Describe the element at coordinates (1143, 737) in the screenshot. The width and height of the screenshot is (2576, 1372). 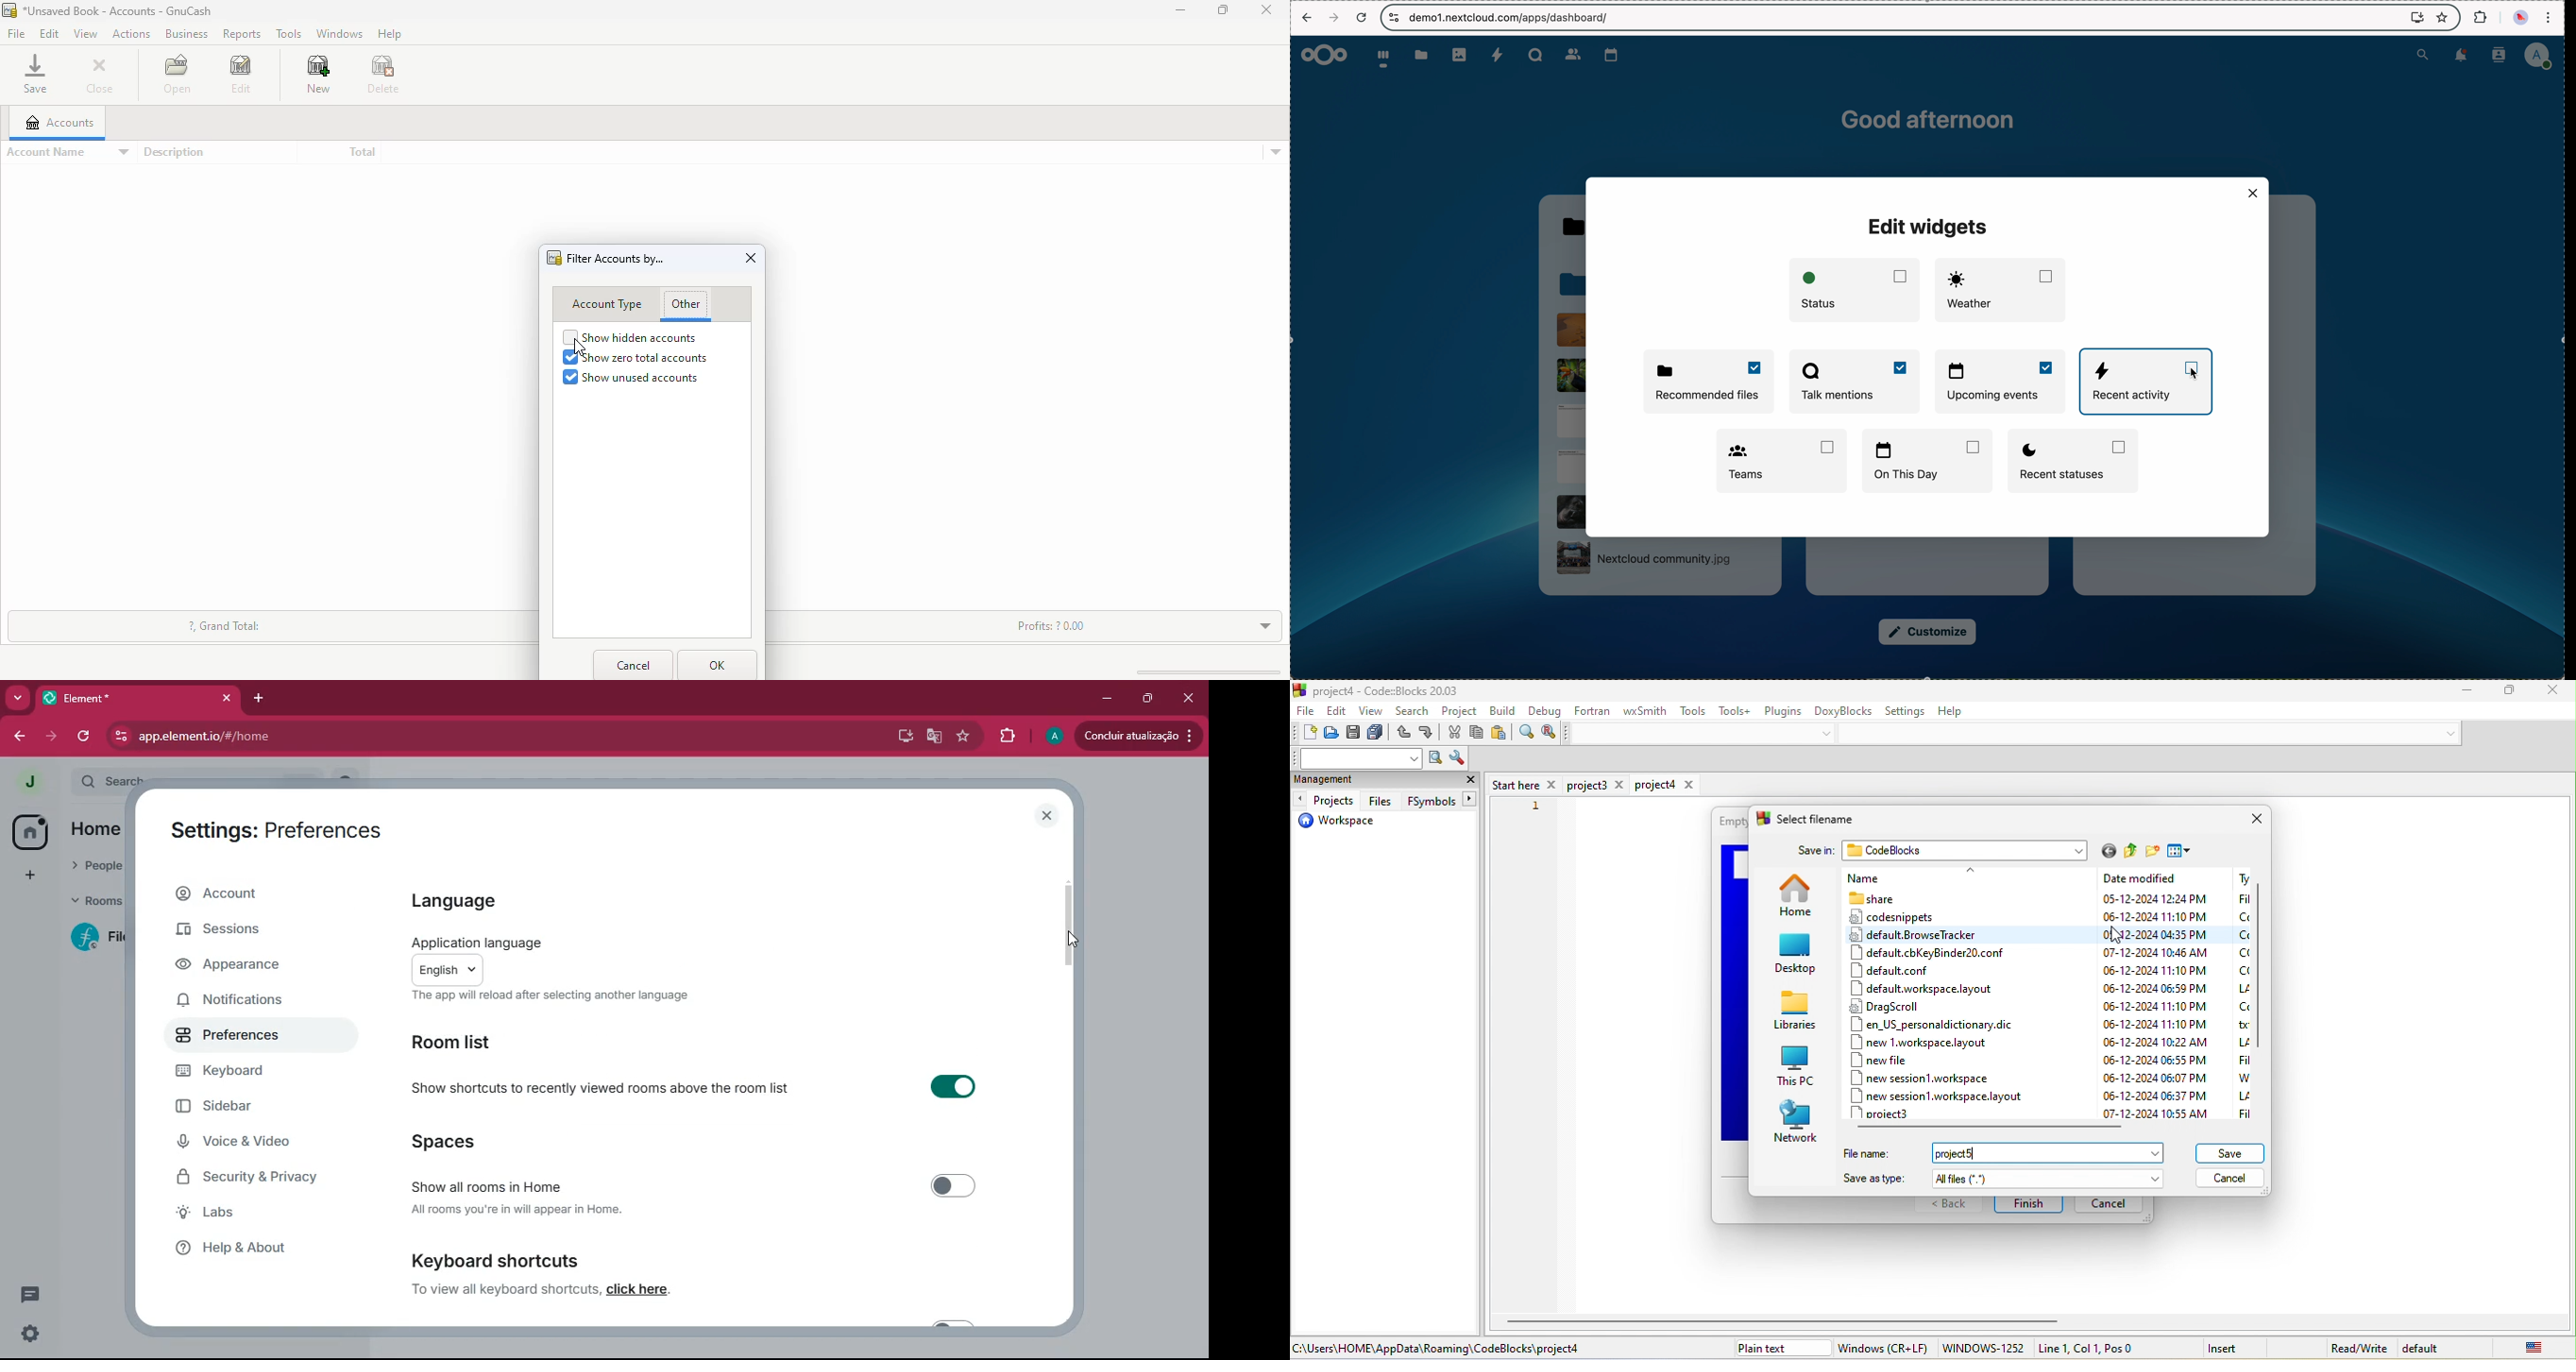
I see `update` at that location.